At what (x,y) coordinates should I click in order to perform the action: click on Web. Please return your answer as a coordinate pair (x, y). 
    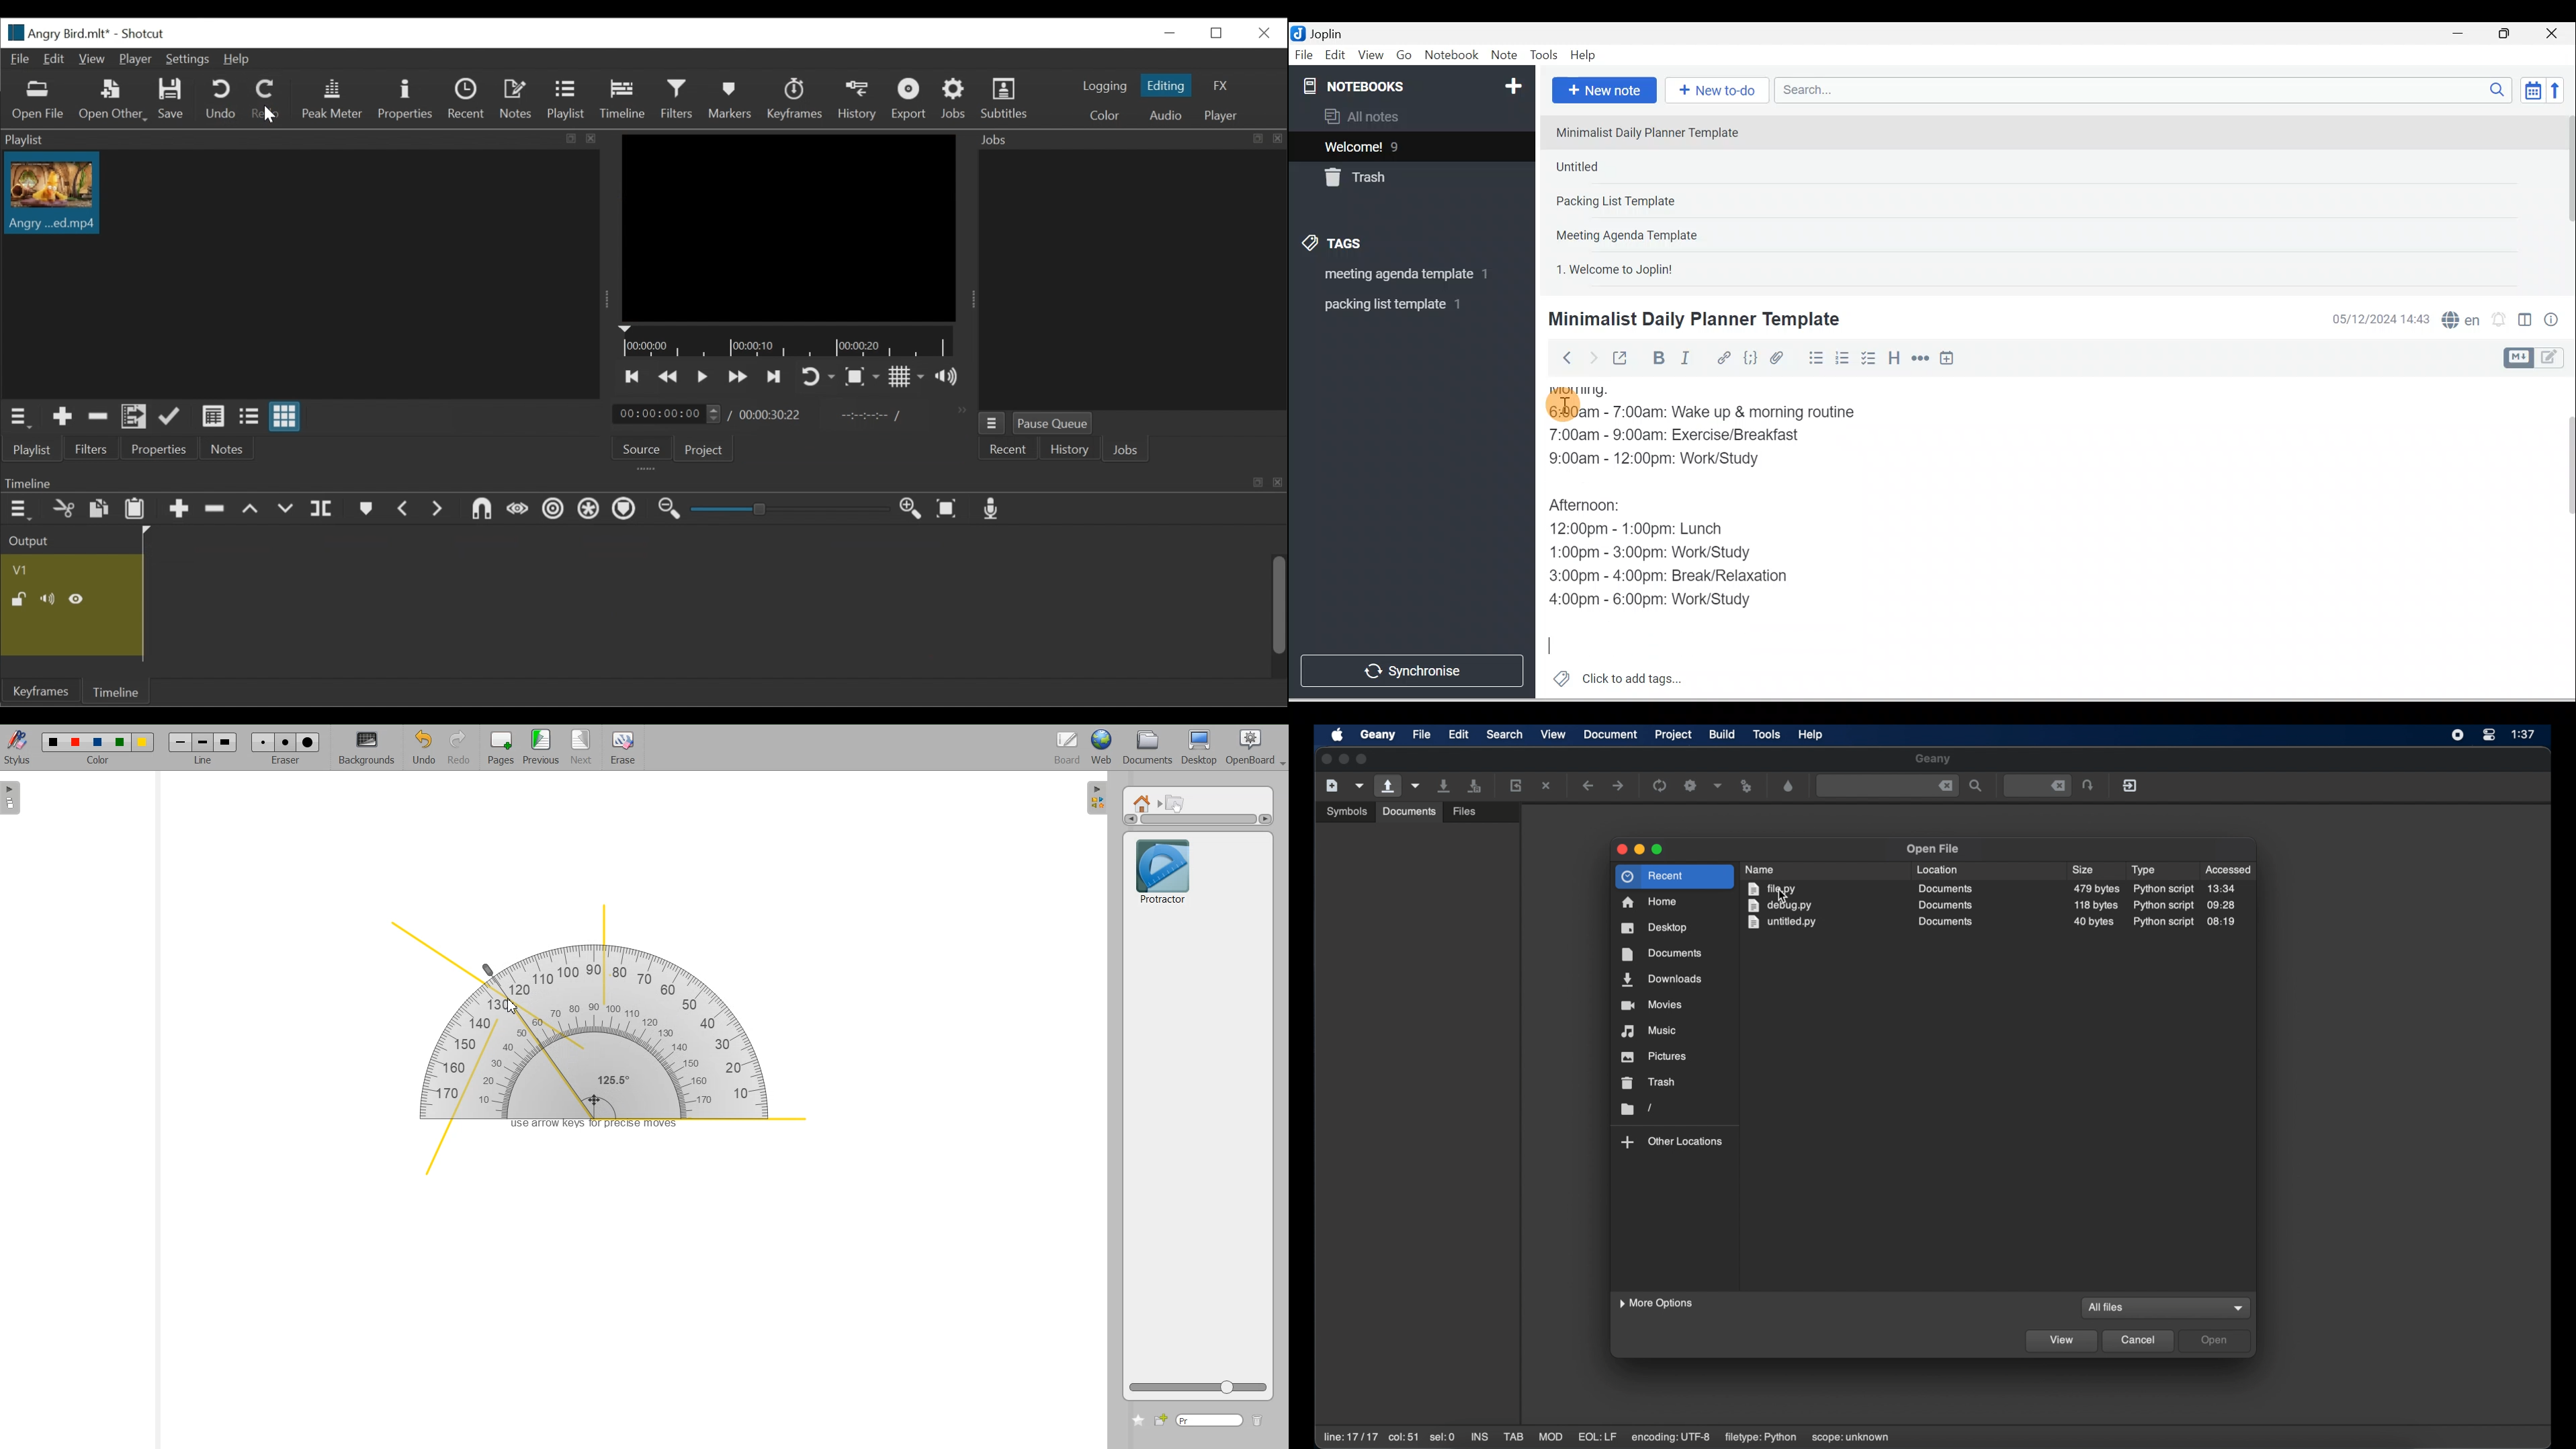
    Looking at the image, I should click on (1102, 748).